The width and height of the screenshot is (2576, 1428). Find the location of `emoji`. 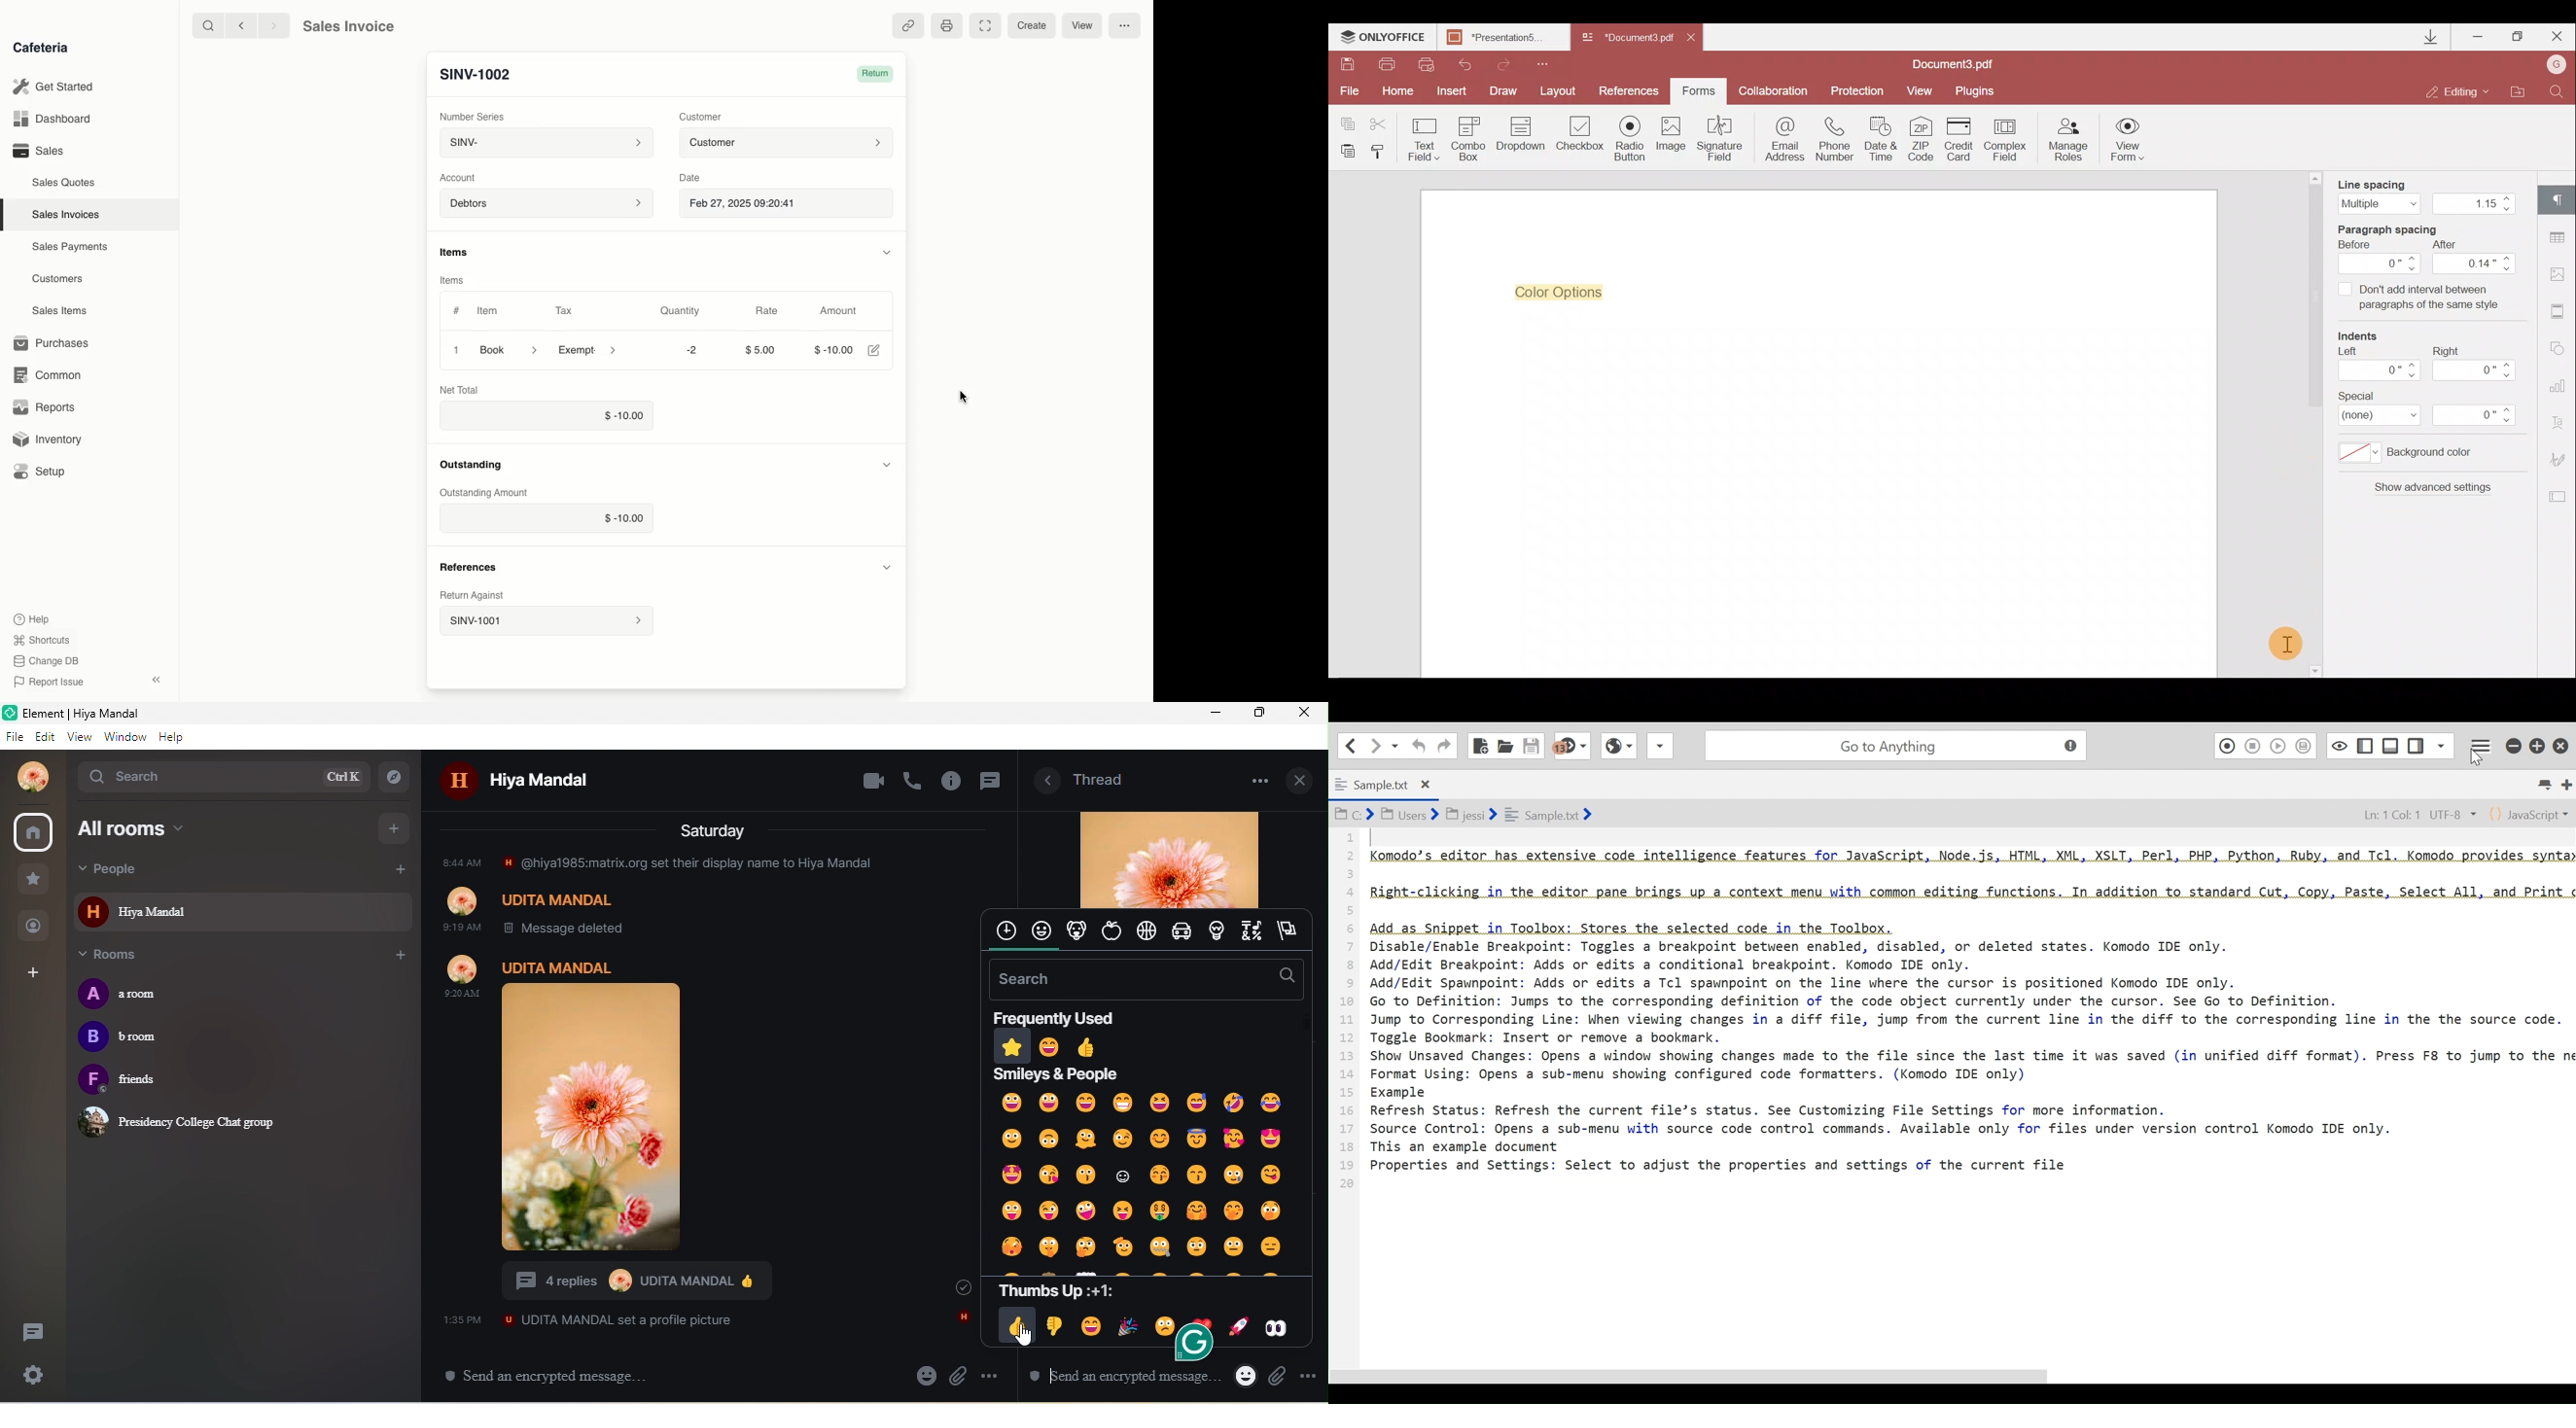

emoji is located at coordinates (1246, 1375).